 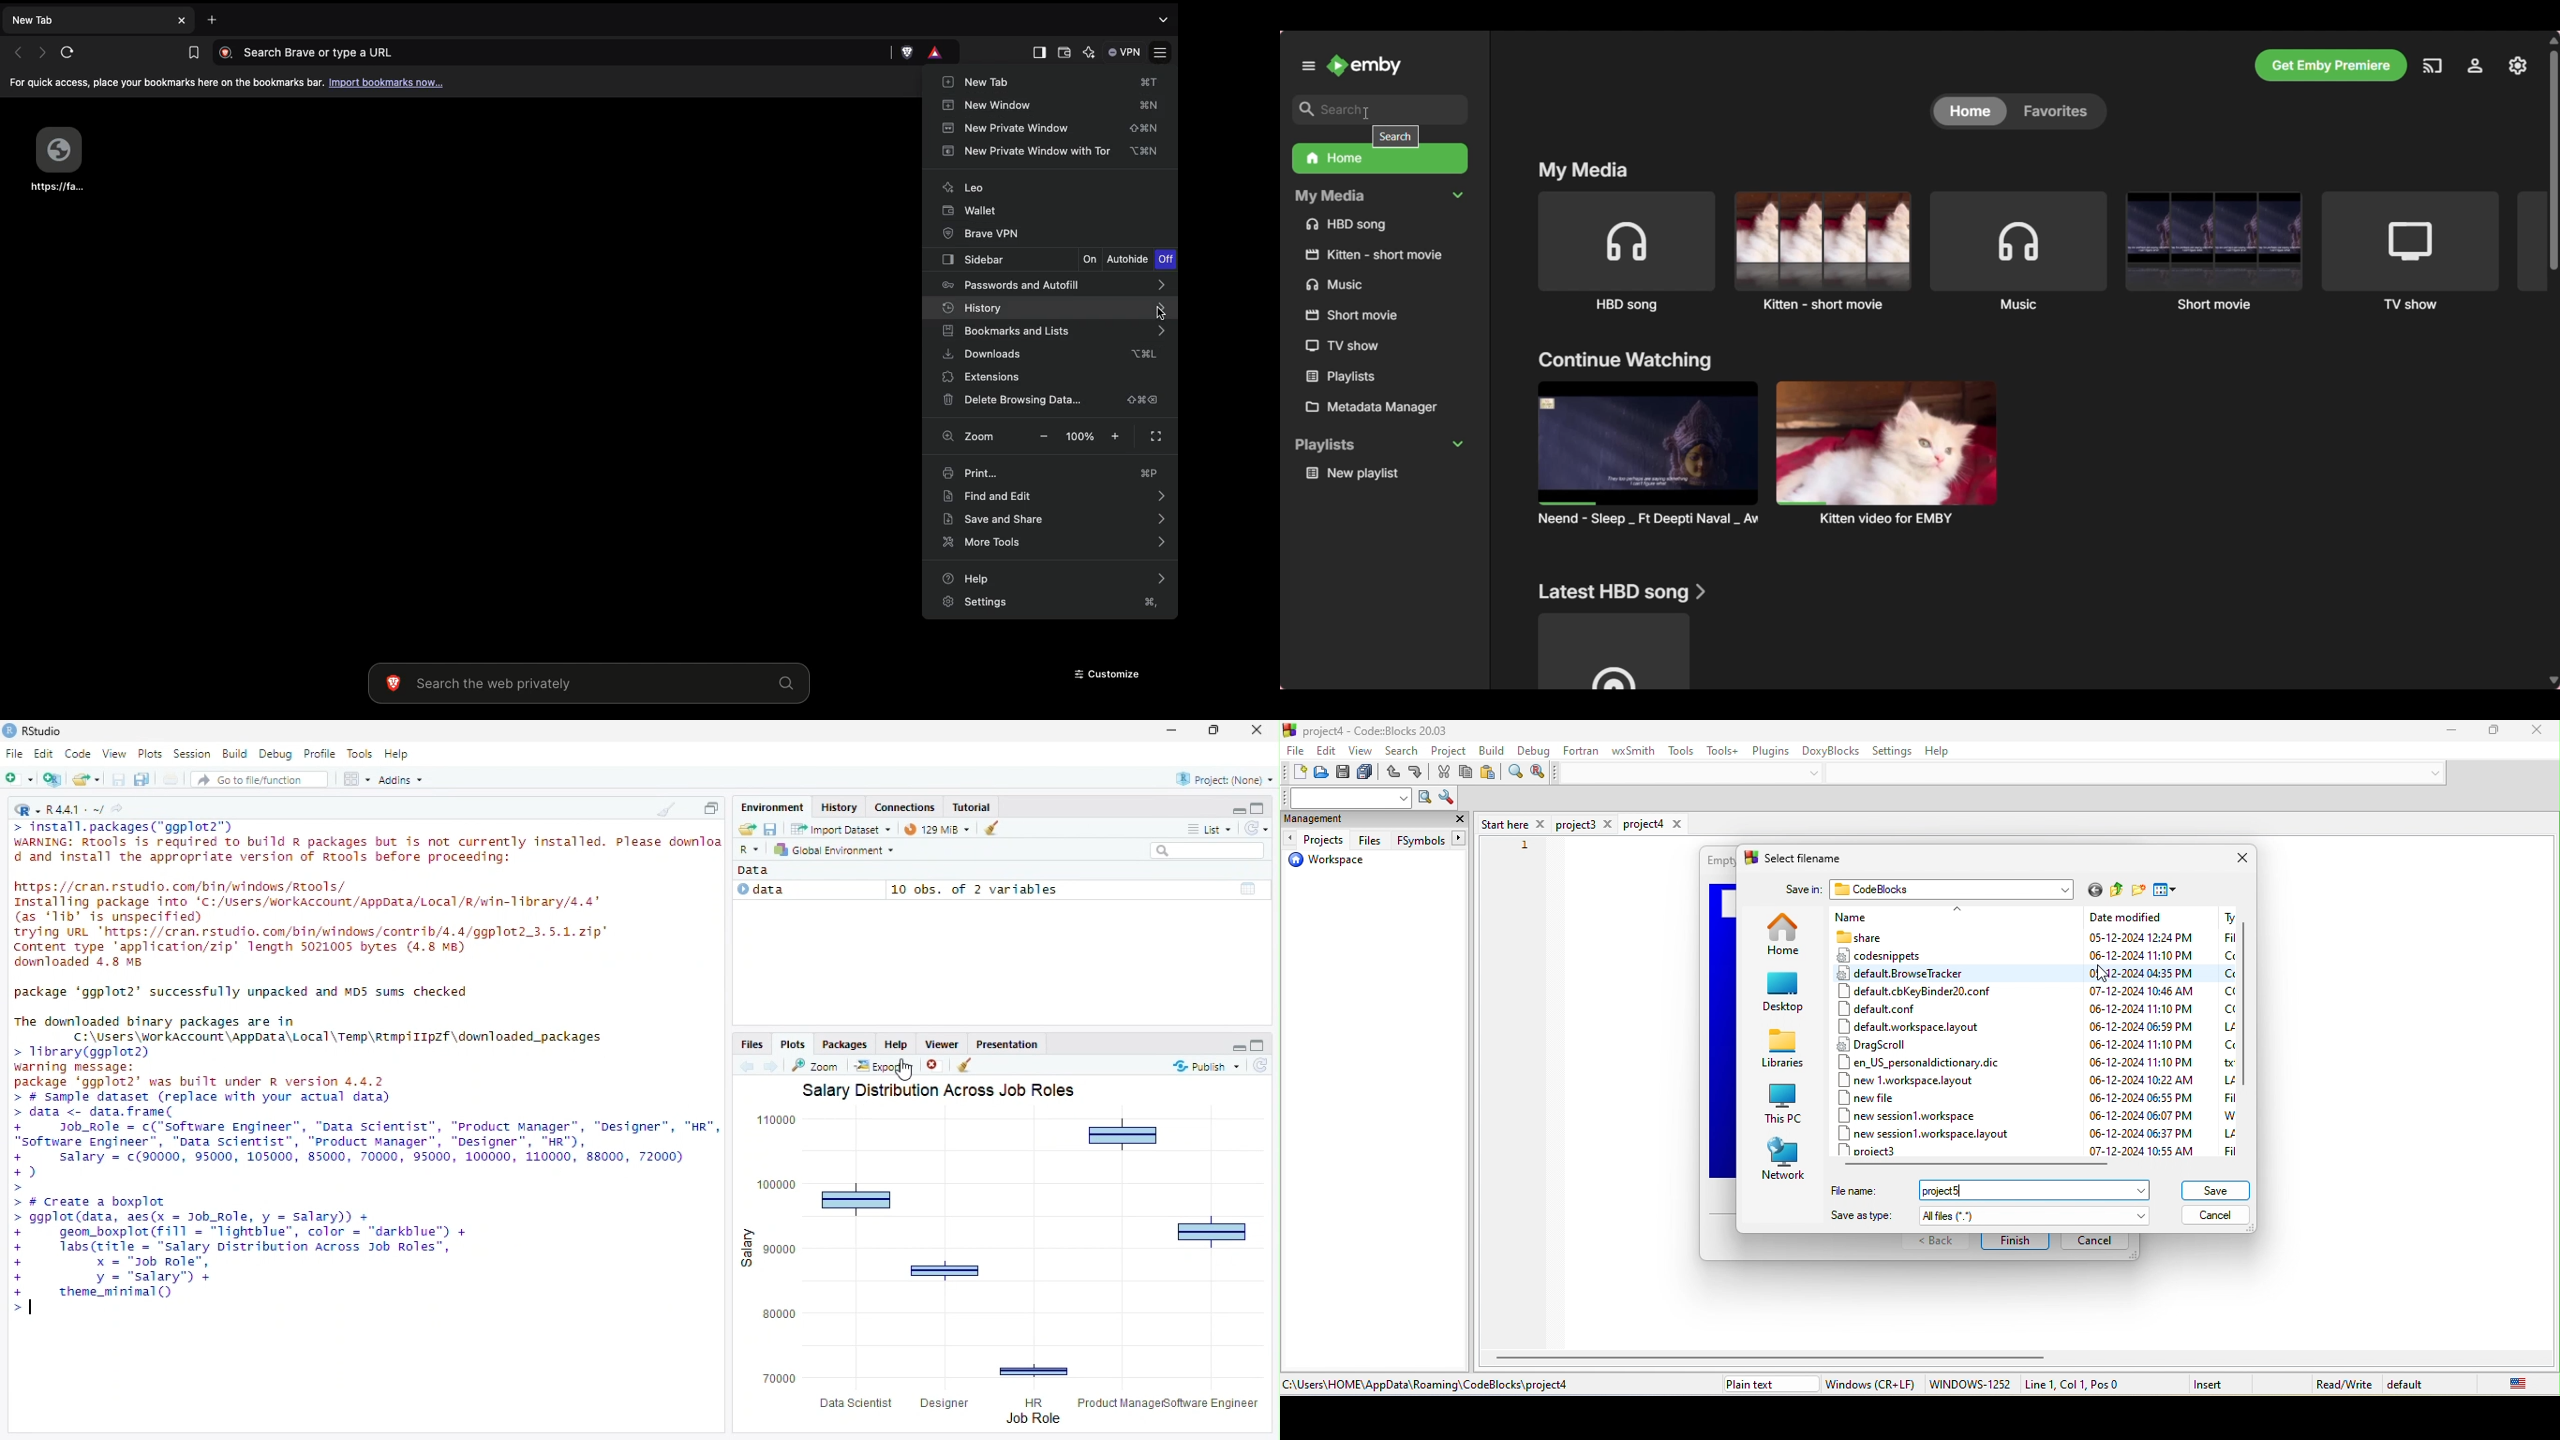 What do you see at coordinates (144, 779) in the screenshot?
I see `Save all open documents` at bounding box center [144, 779].